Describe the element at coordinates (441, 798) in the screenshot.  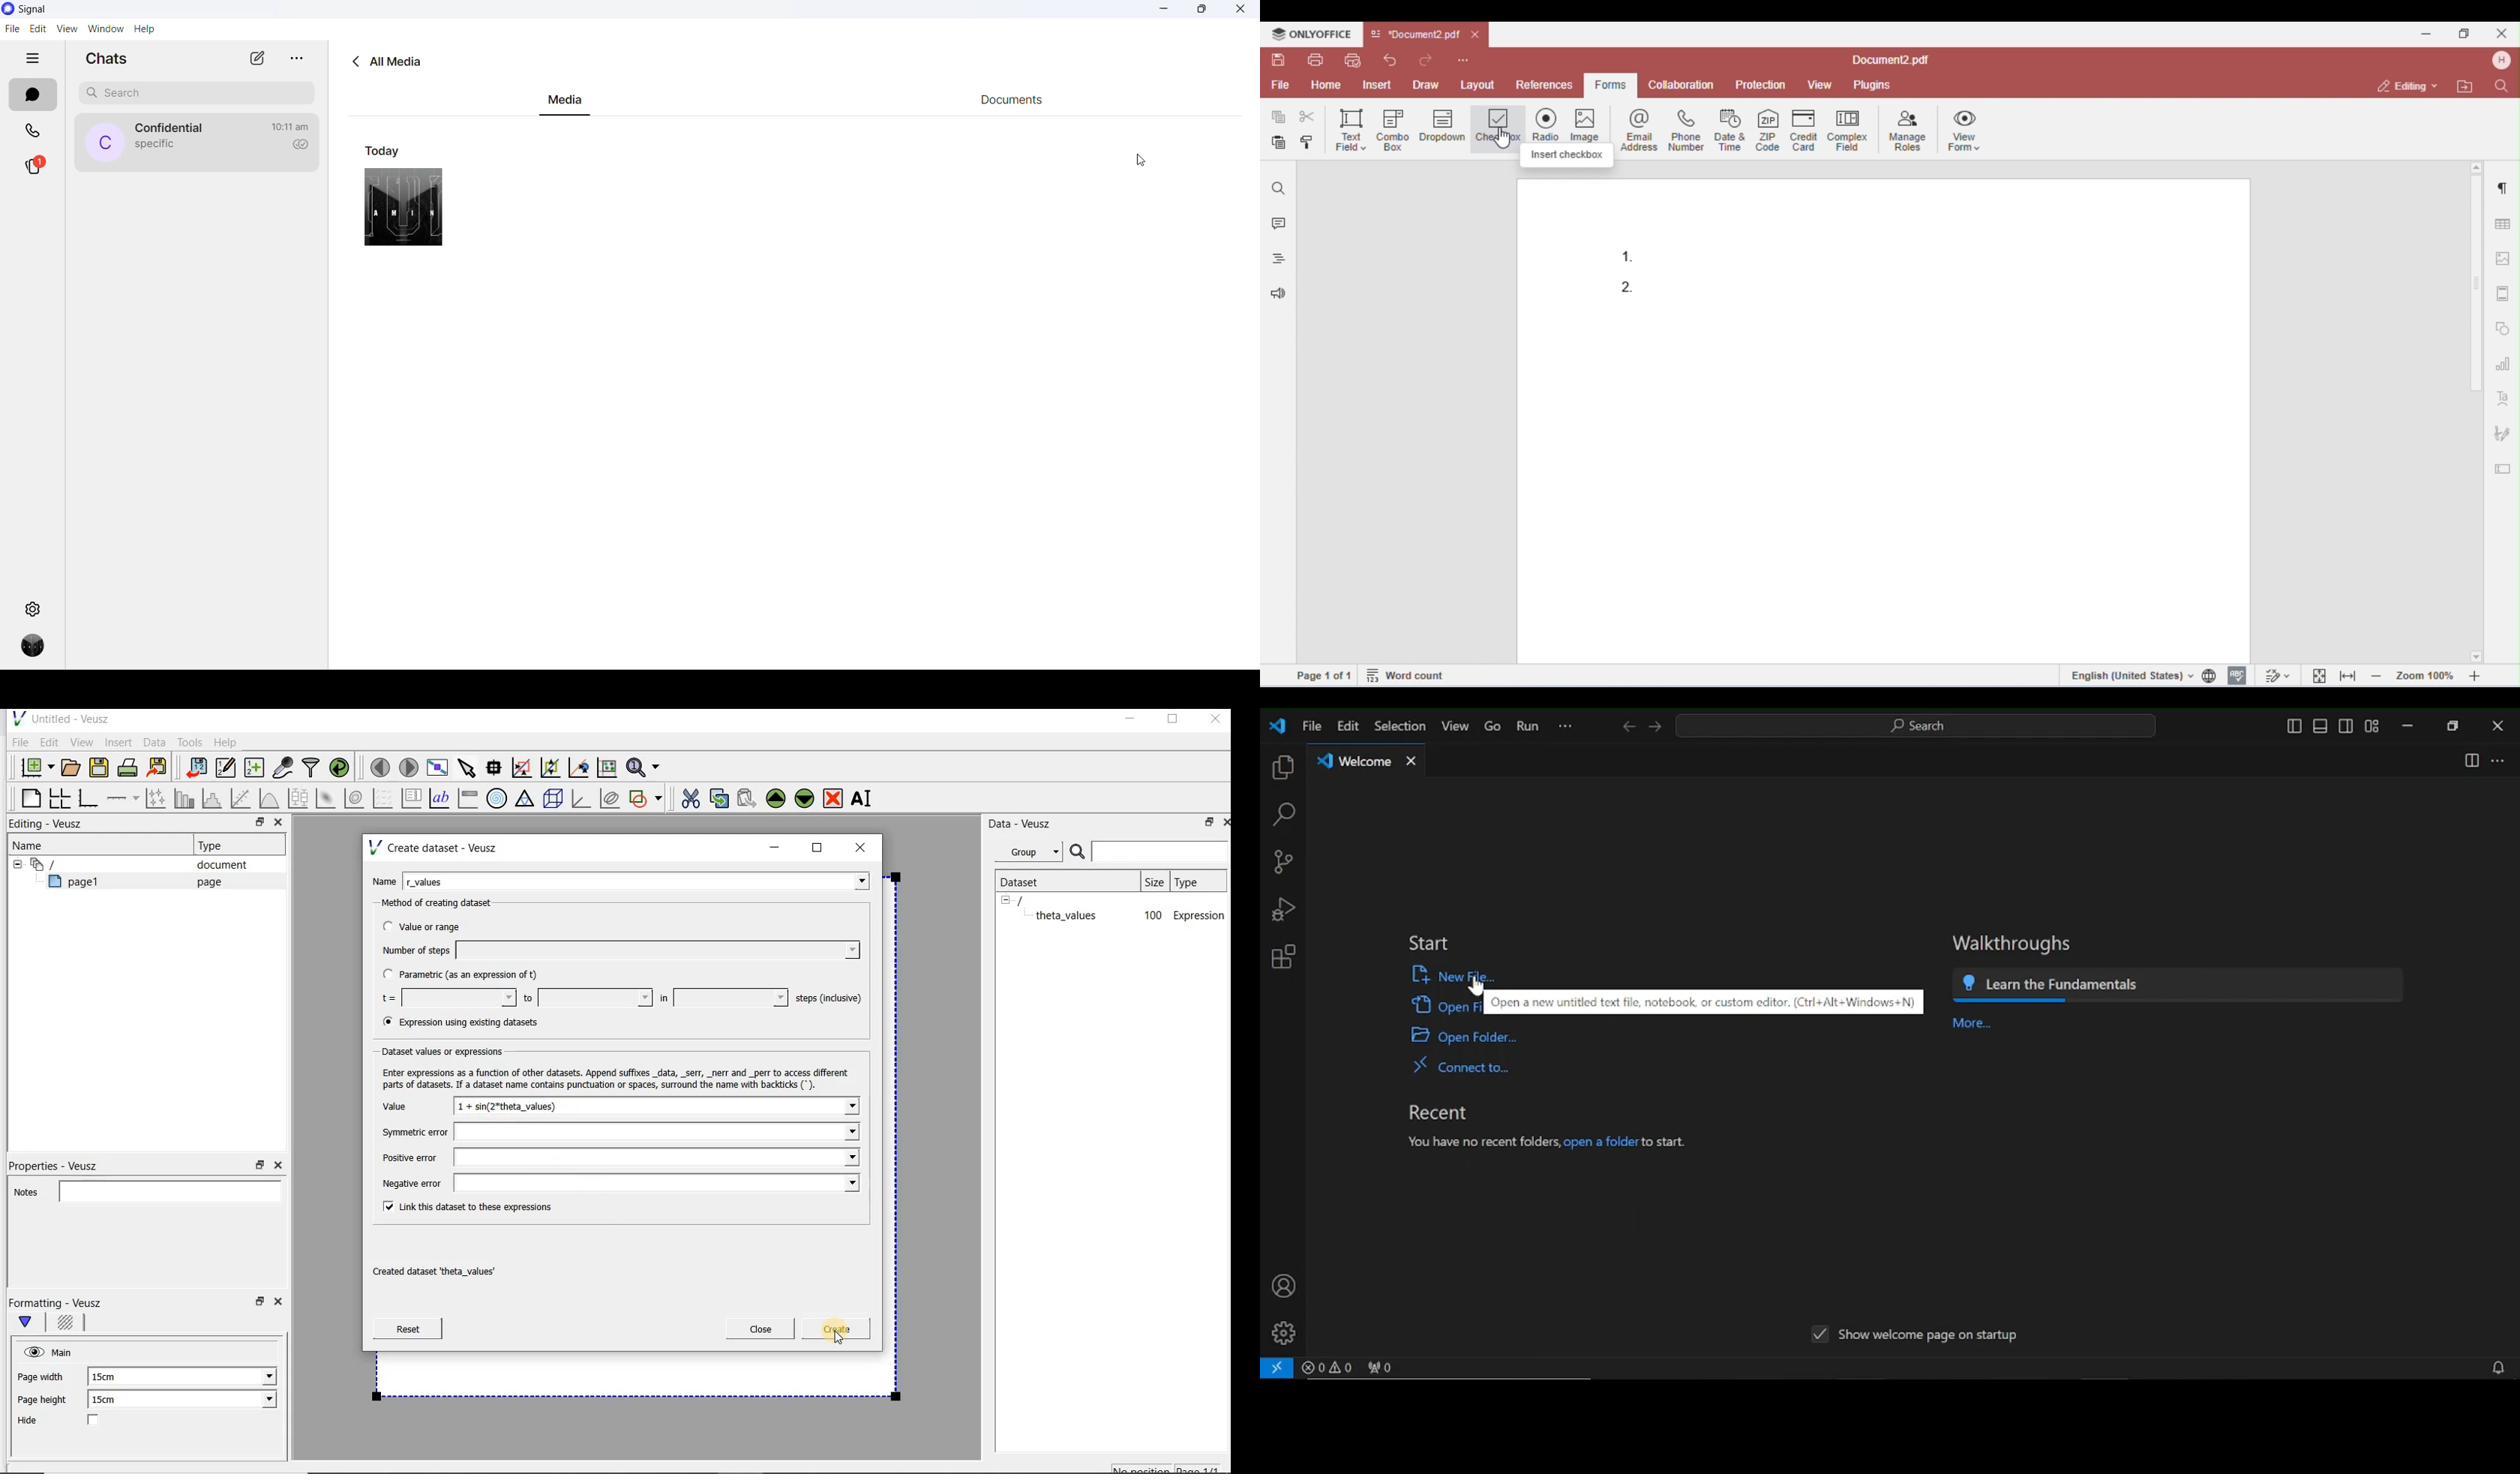
I see `text label` at that location.